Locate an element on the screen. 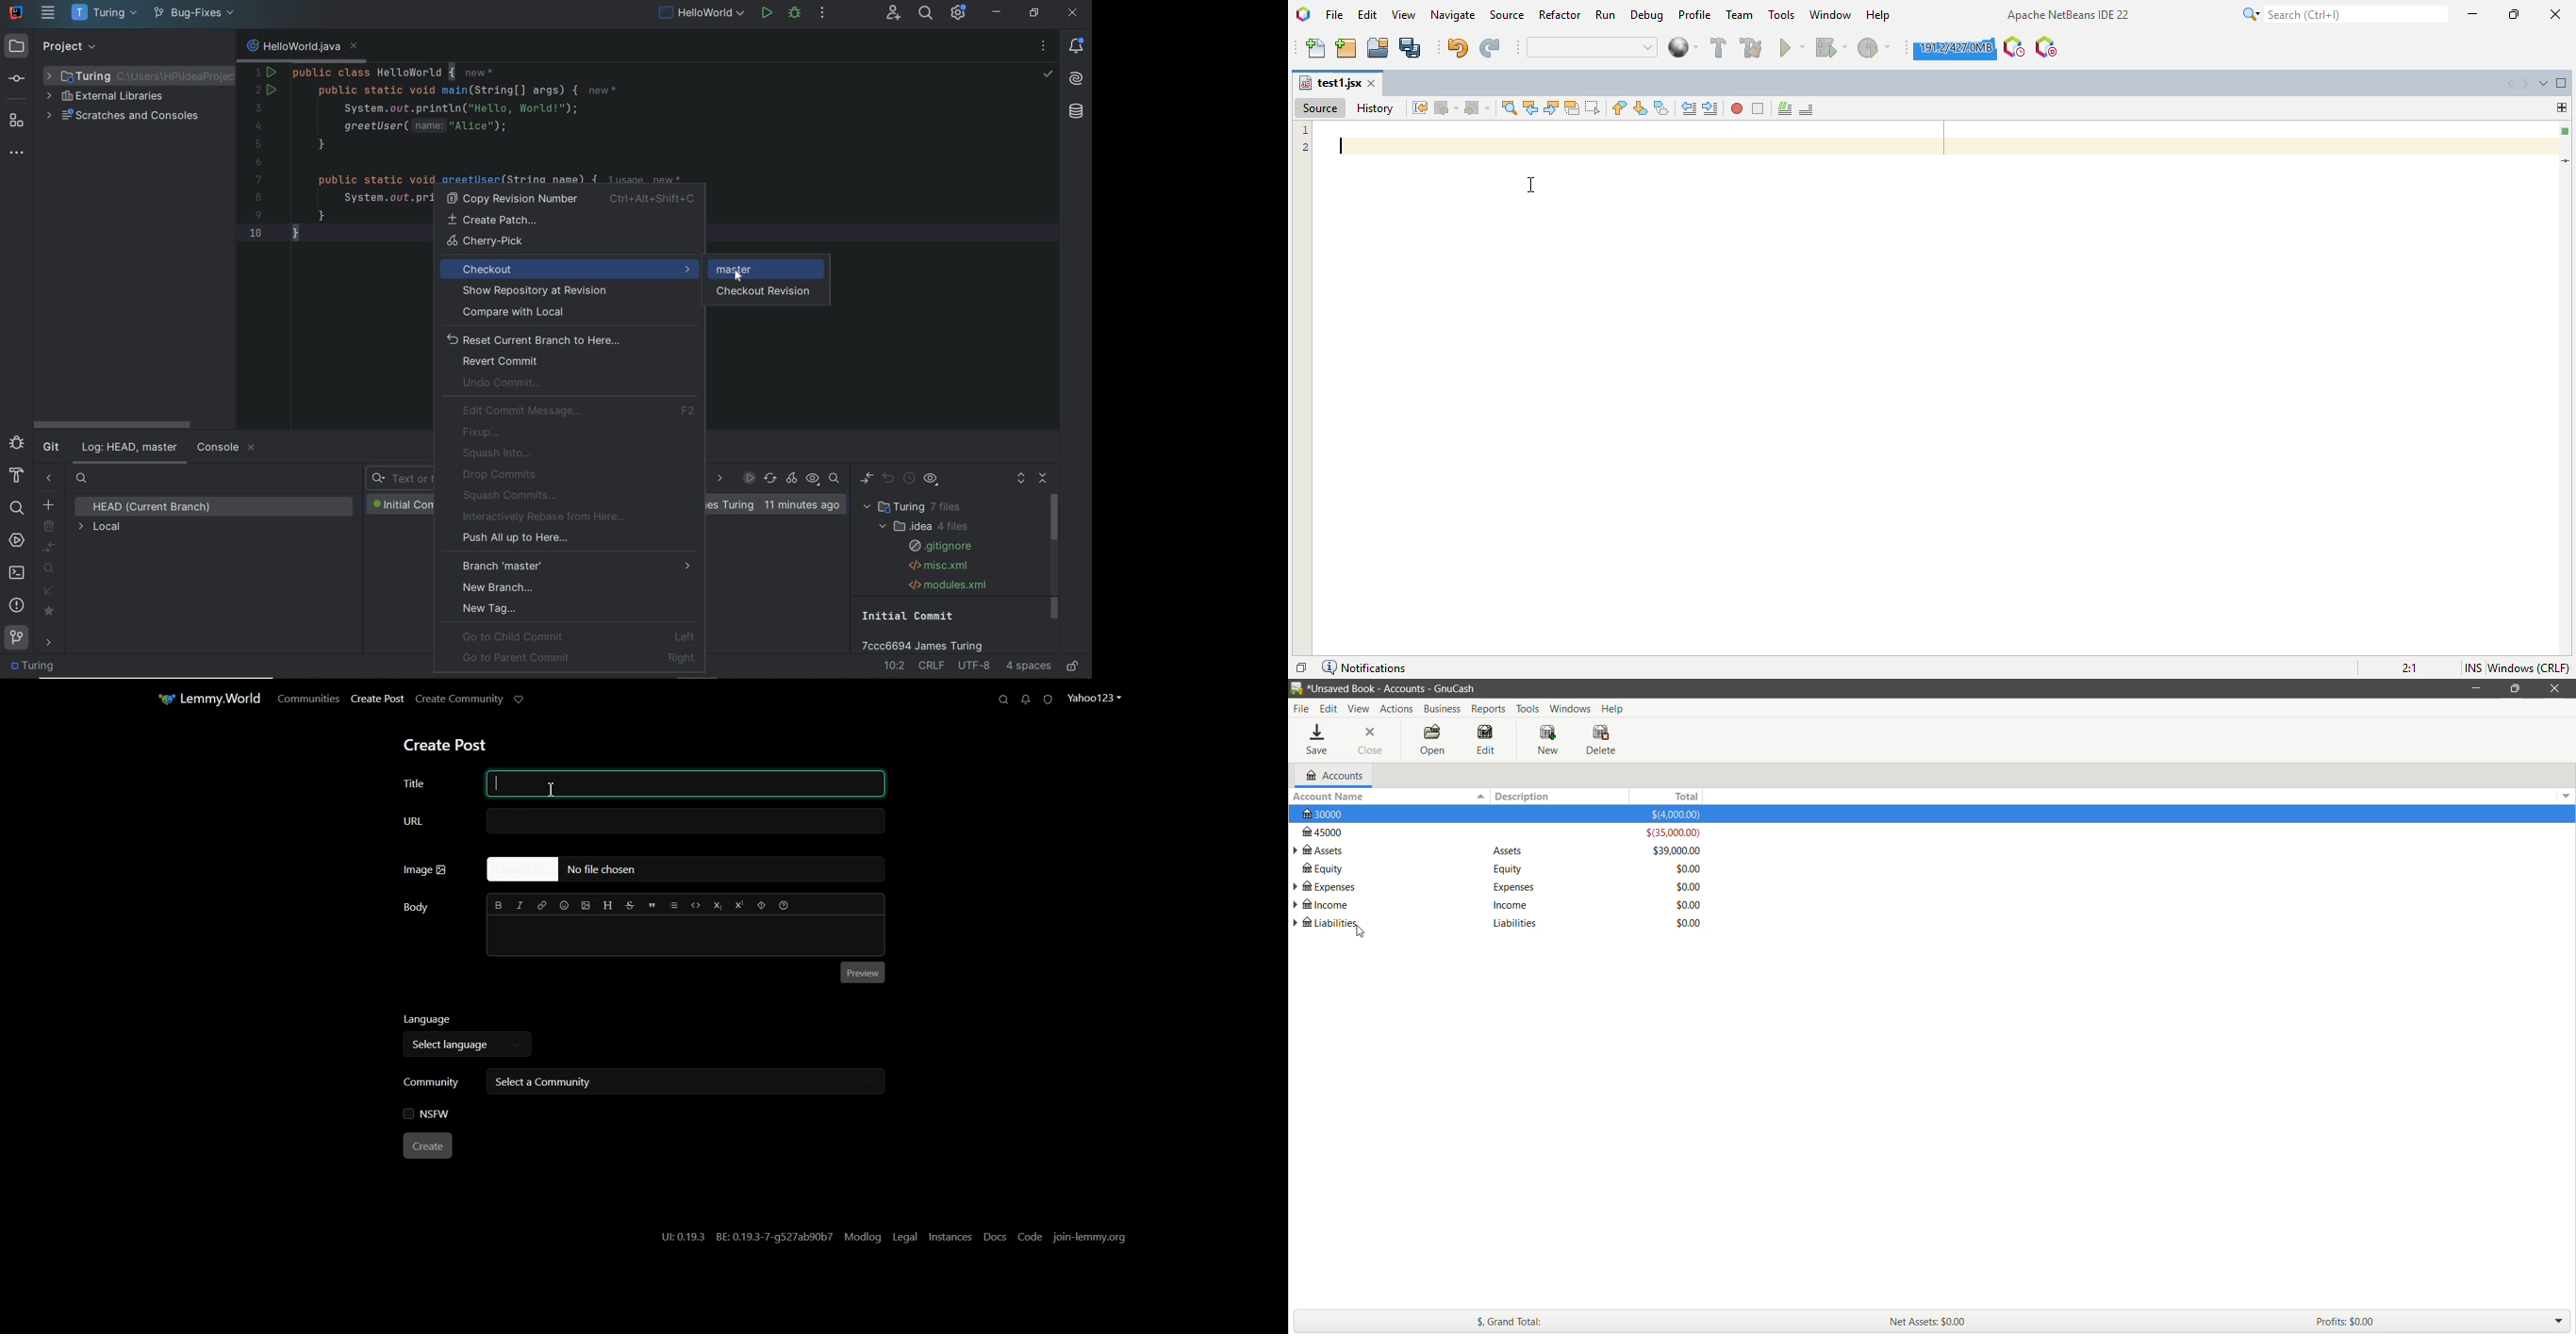 The width and height of the screenshot is (2576, 1344). File is located at coordinates (1301, 709).